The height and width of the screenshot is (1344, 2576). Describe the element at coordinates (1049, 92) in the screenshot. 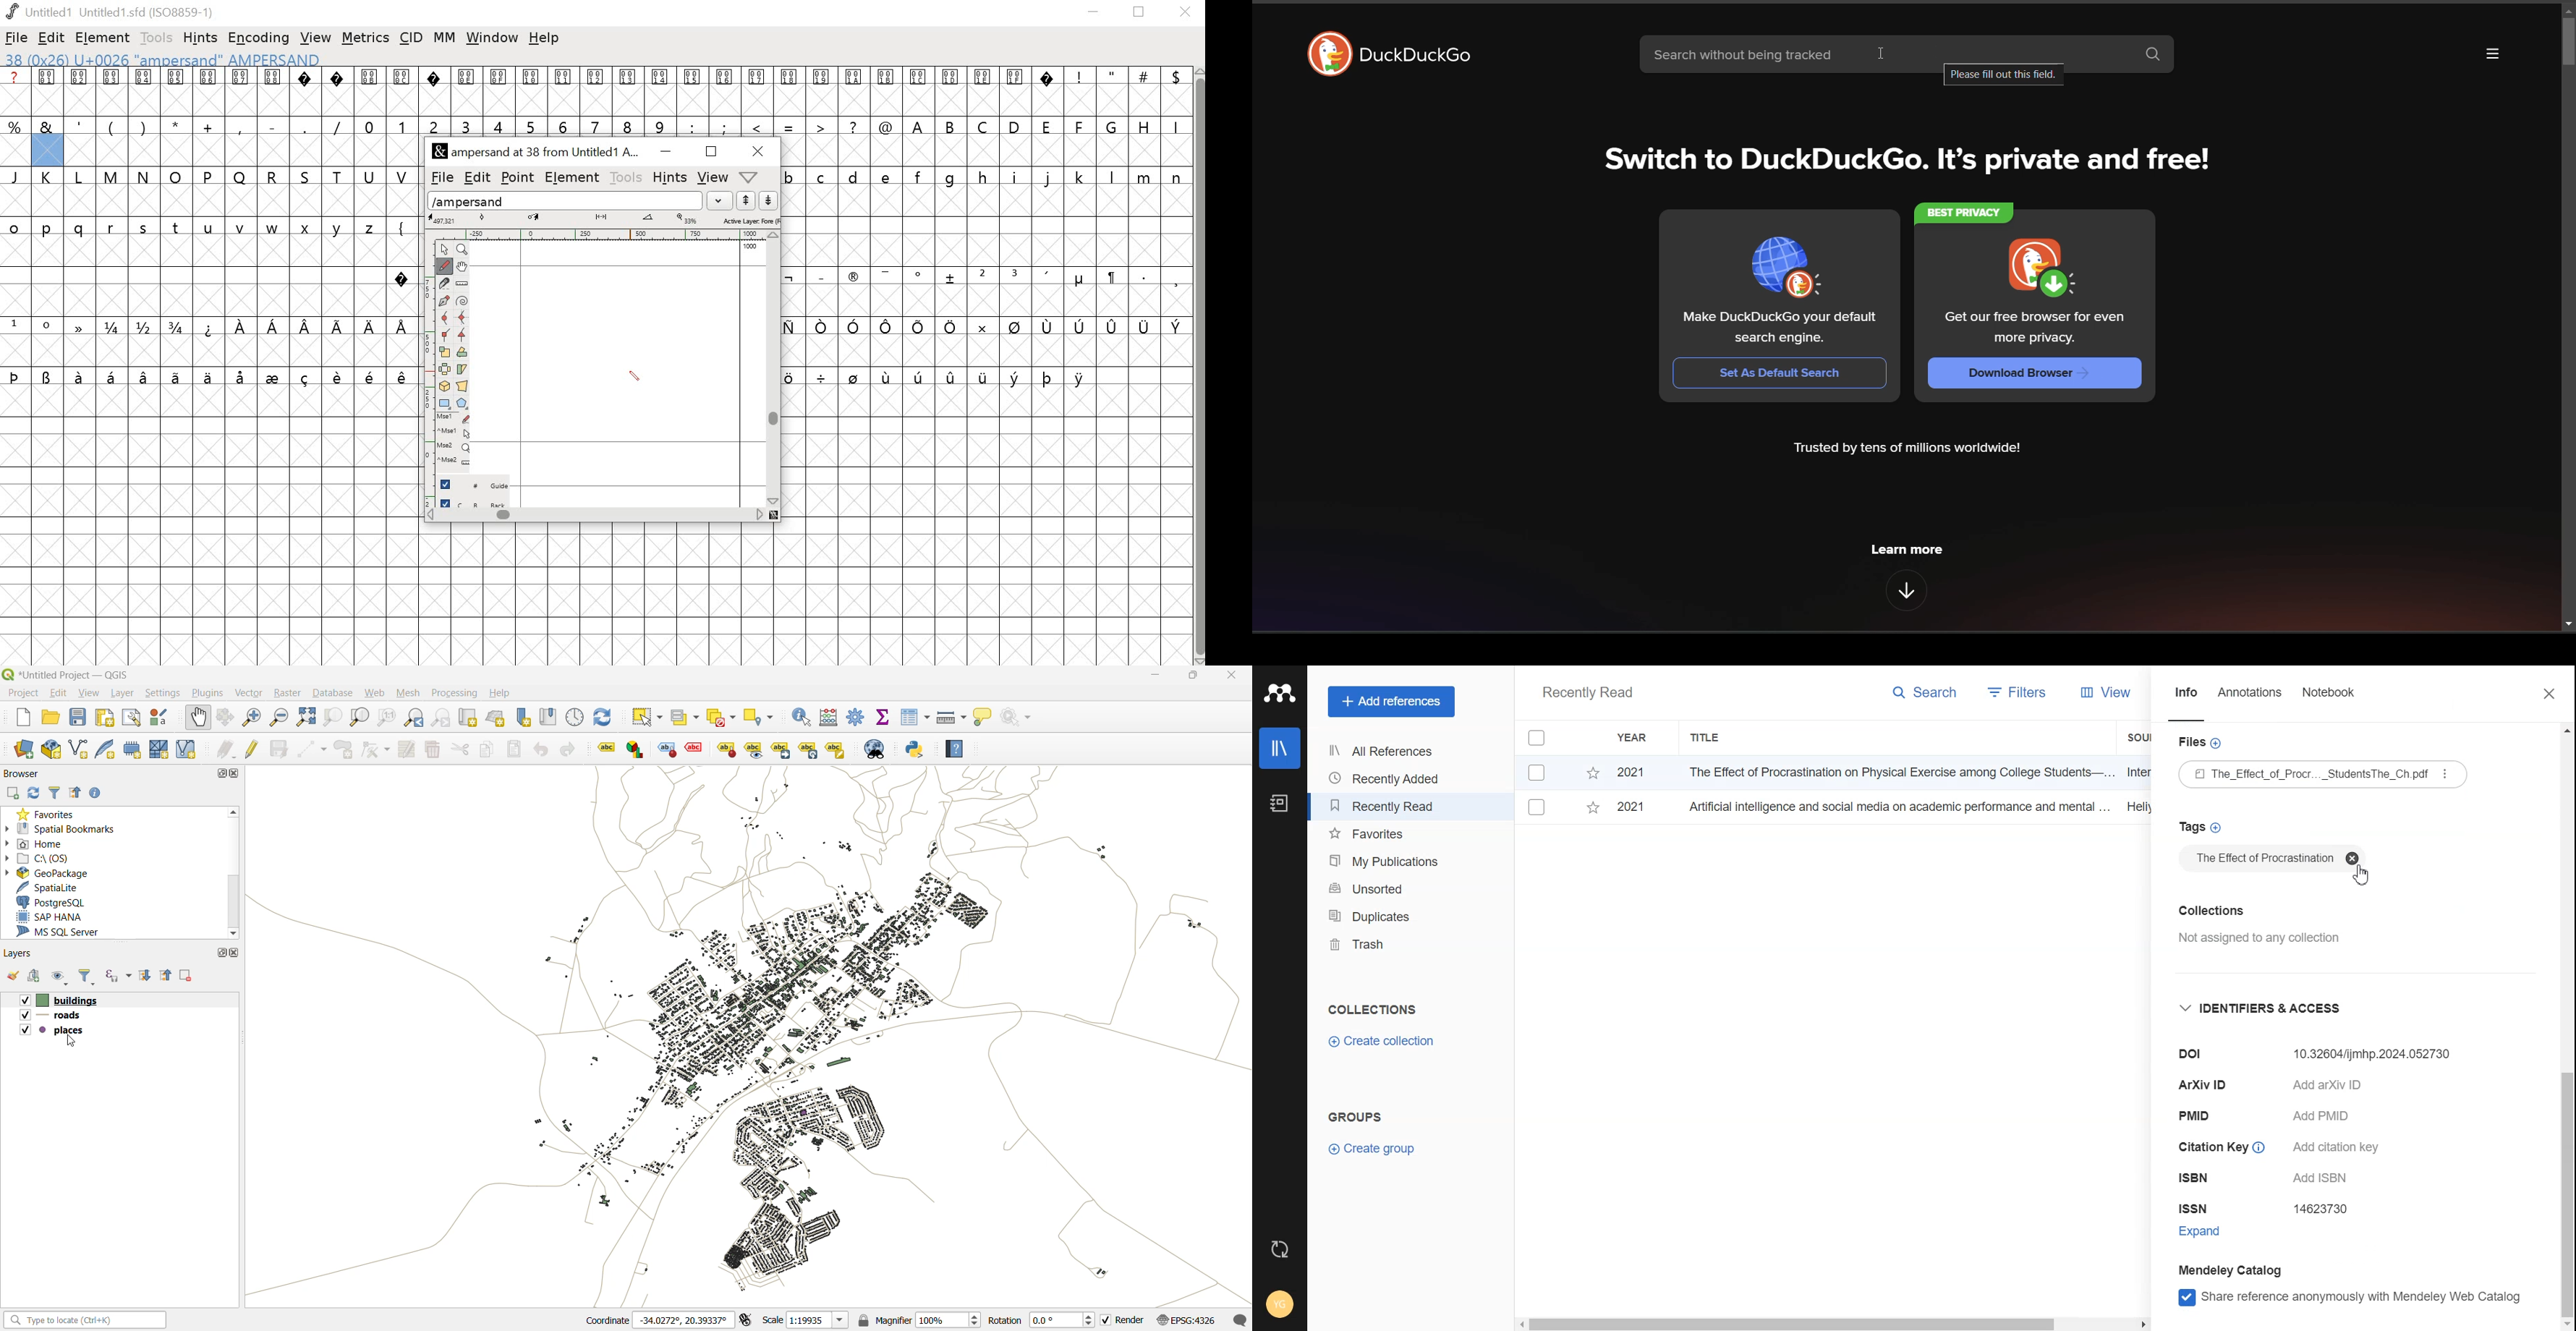

I see `?` at that location.